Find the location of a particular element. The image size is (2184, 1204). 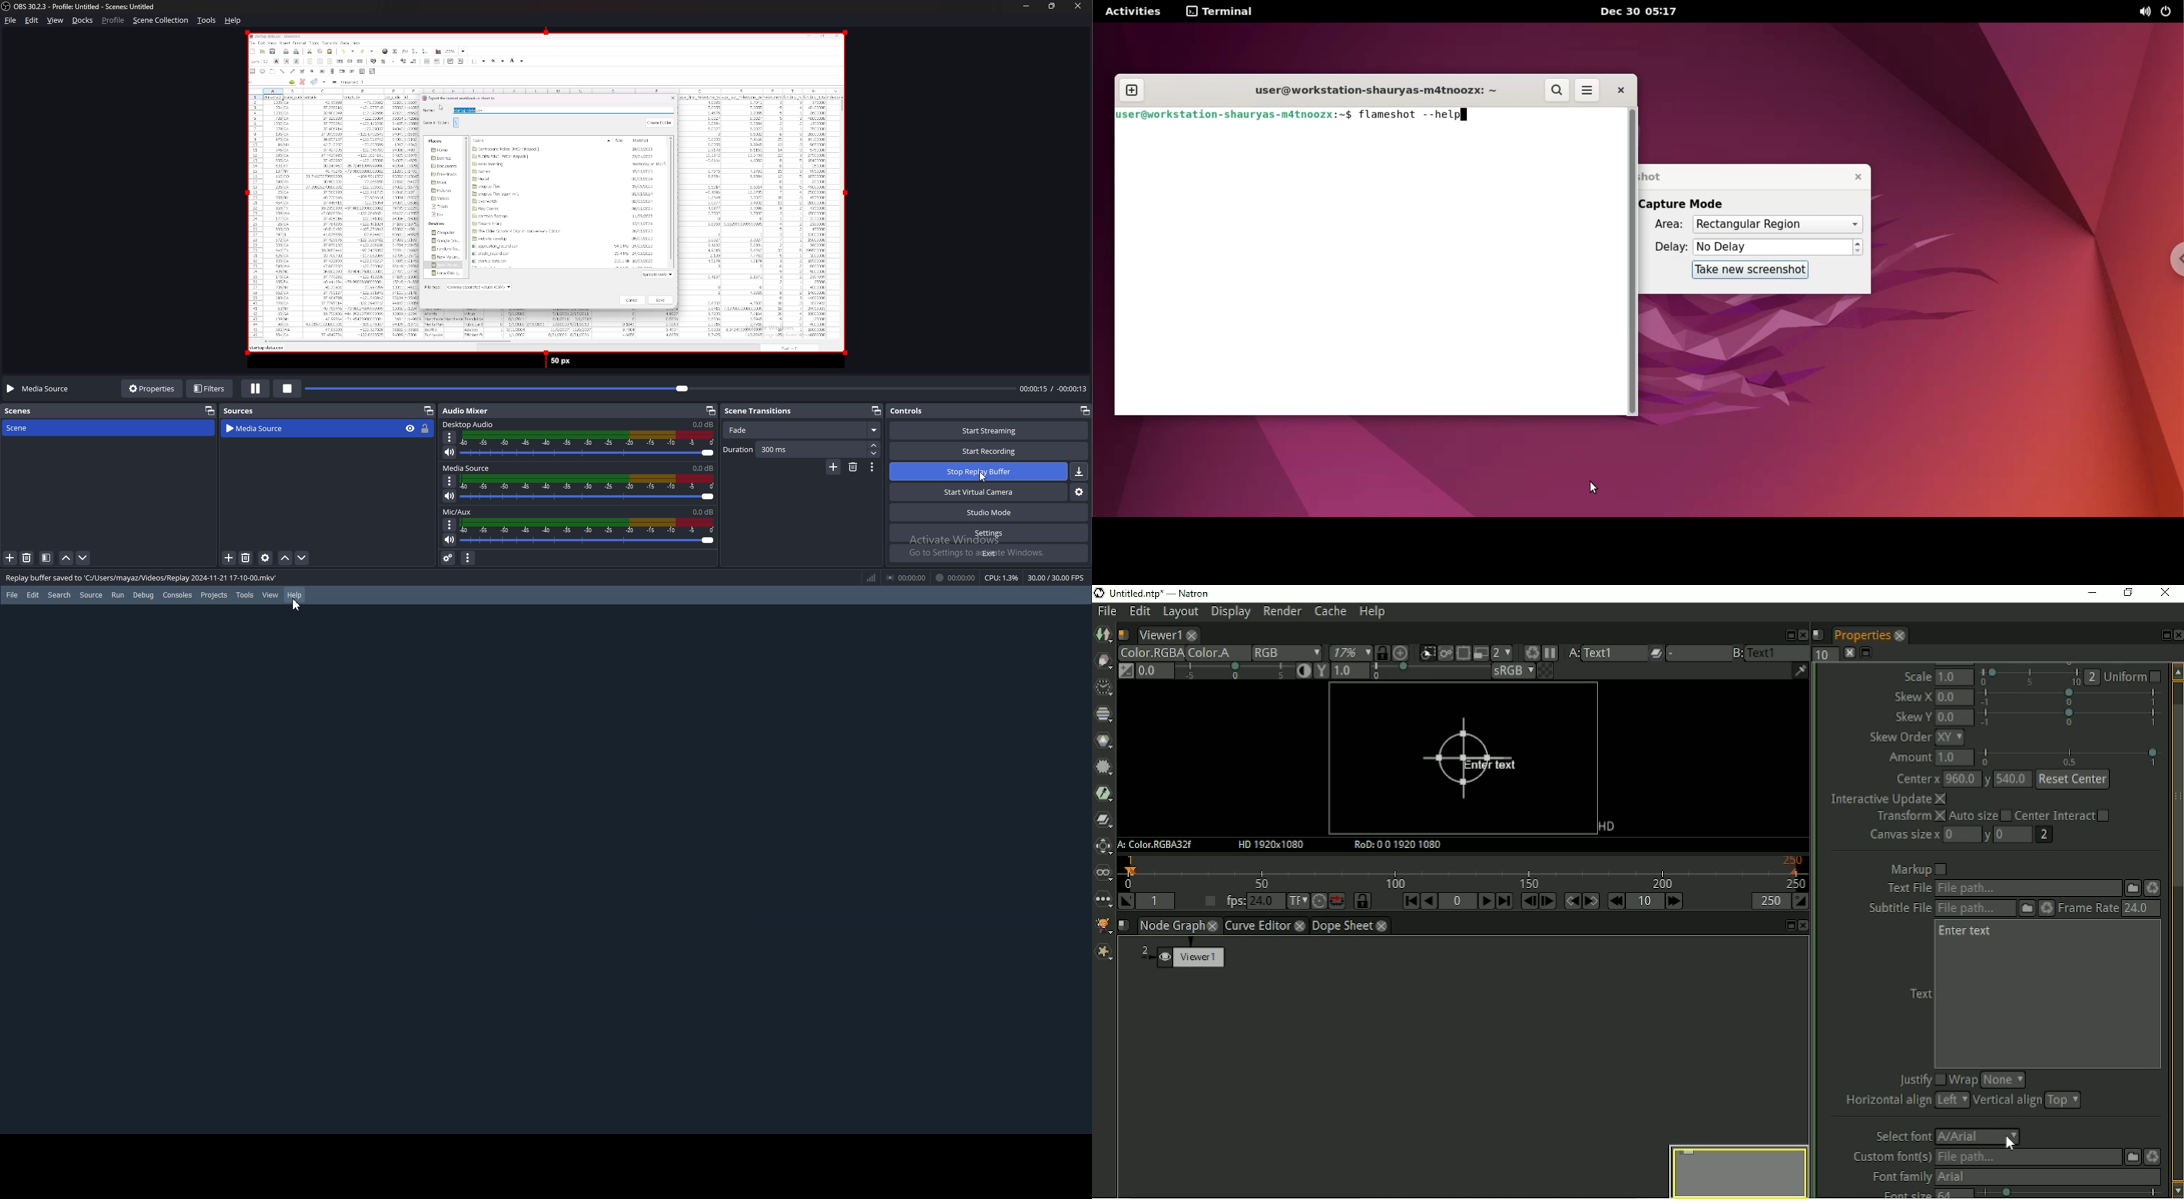

media source audio adjust is located at coordinates (589, 488).